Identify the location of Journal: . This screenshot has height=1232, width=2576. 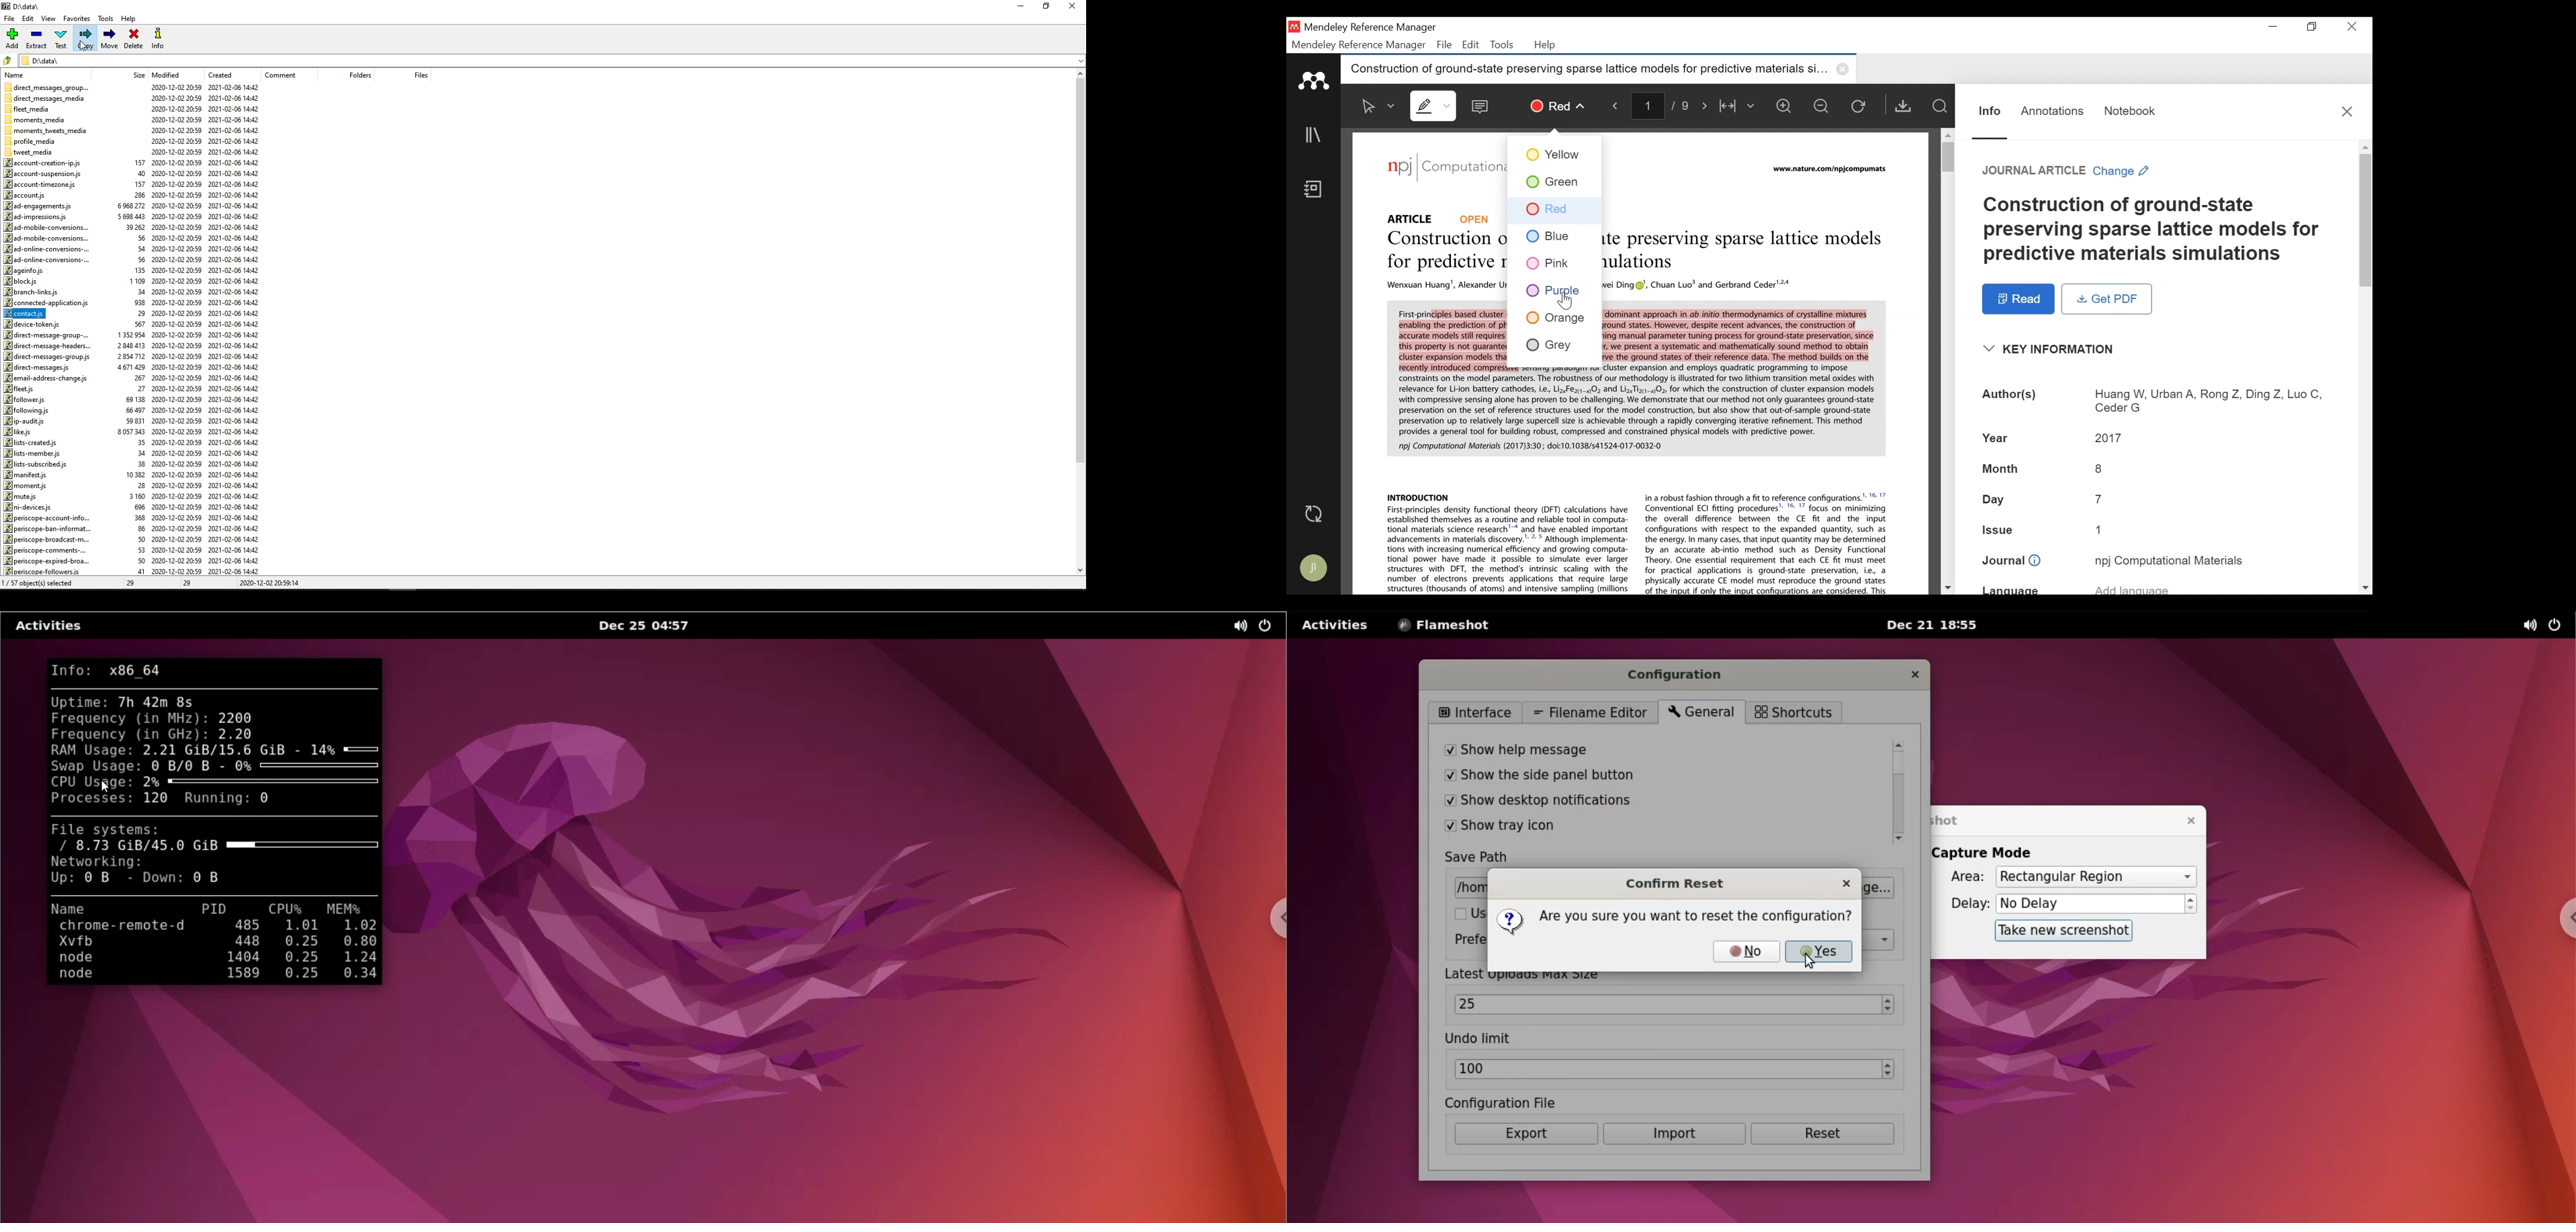
(2012, 562).